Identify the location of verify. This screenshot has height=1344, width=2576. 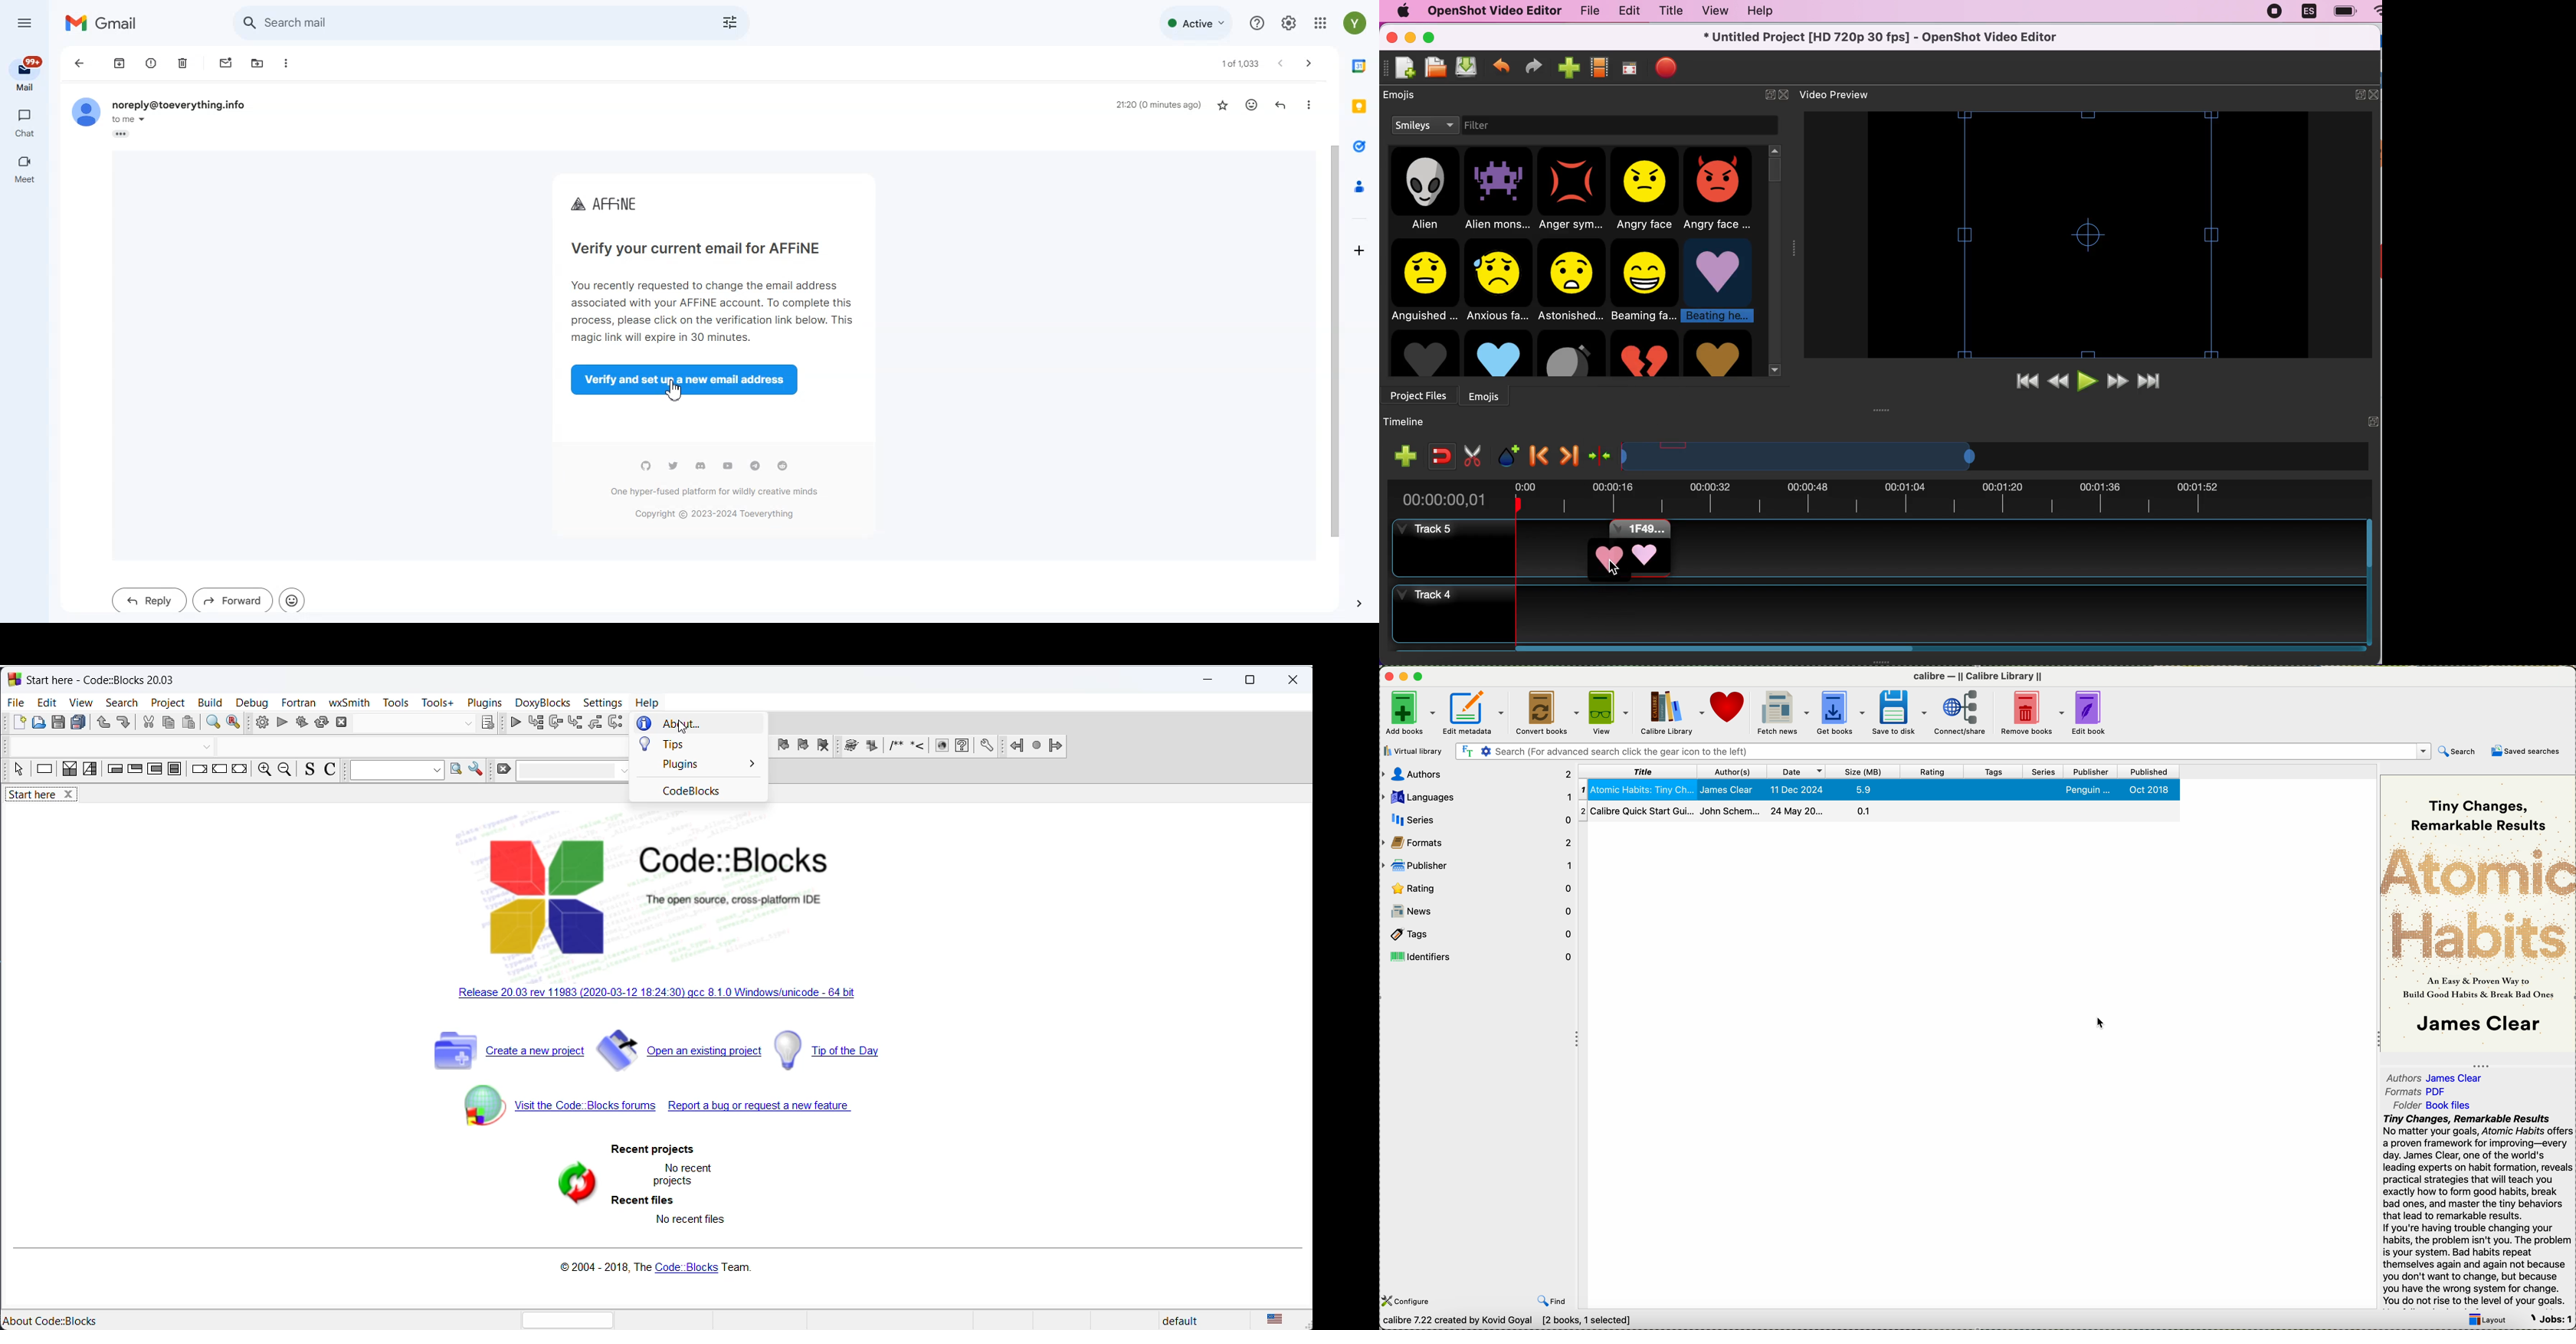
(694, 246).